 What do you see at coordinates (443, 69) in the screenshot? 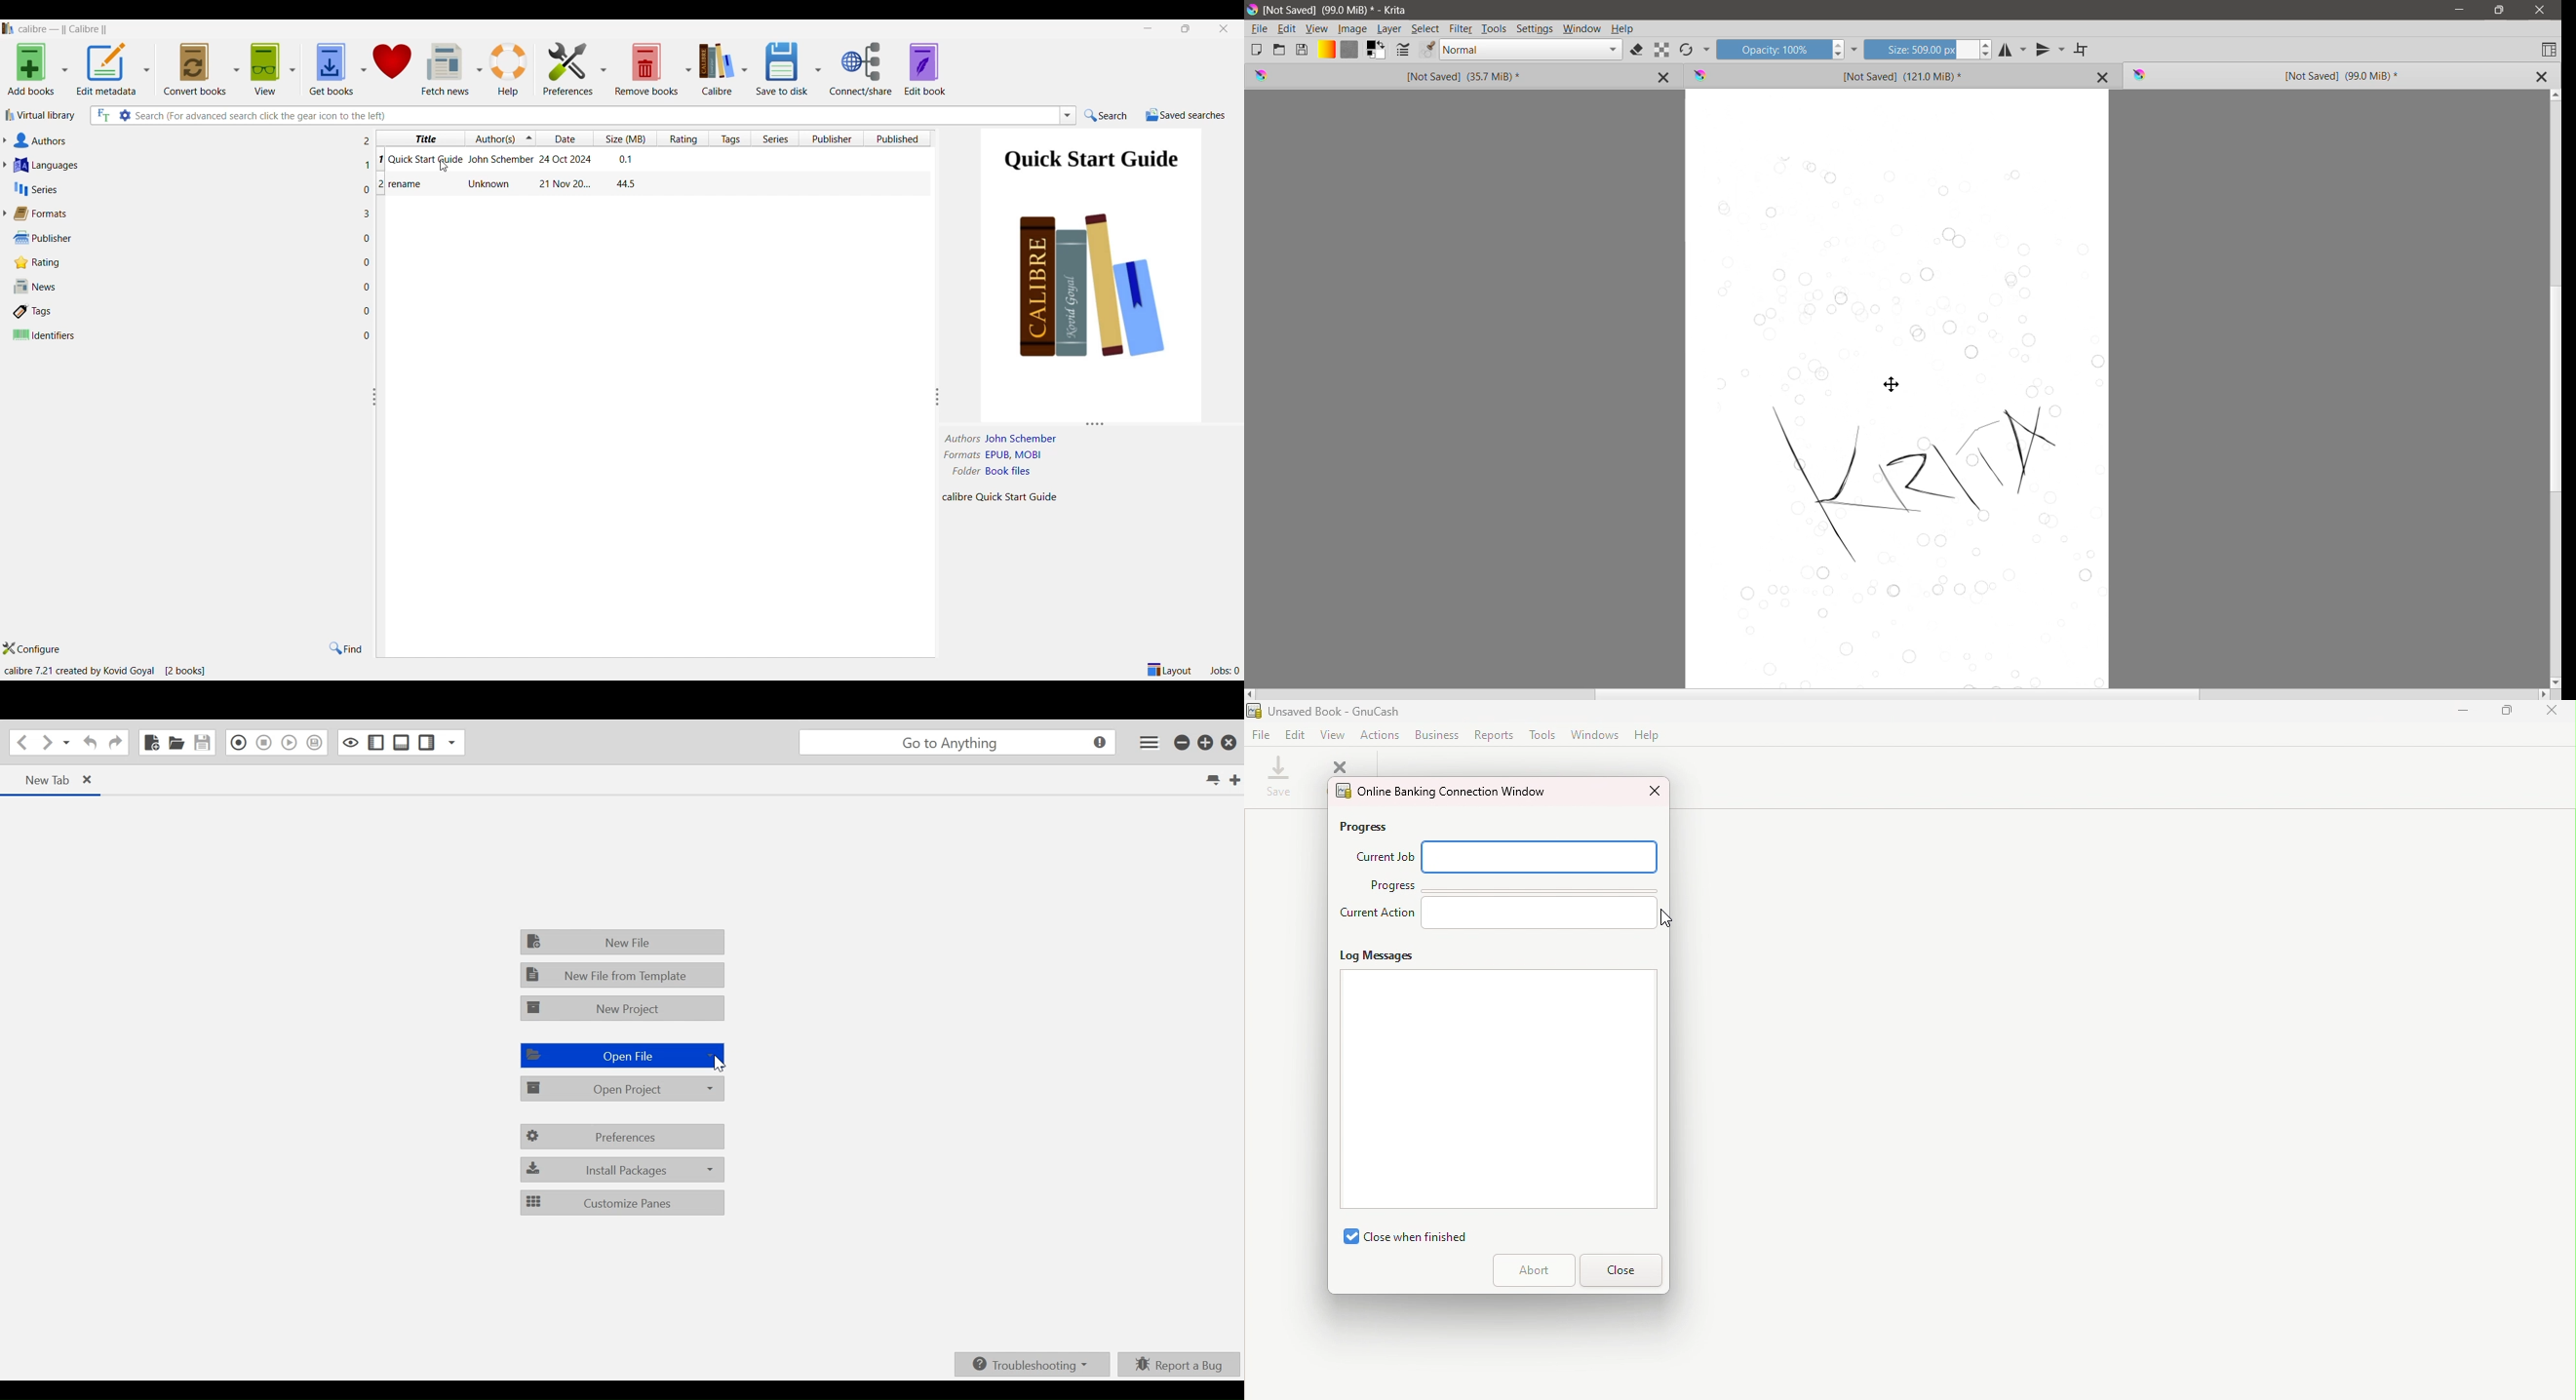
I see `Fetch news` at bounding box center [443, 69].